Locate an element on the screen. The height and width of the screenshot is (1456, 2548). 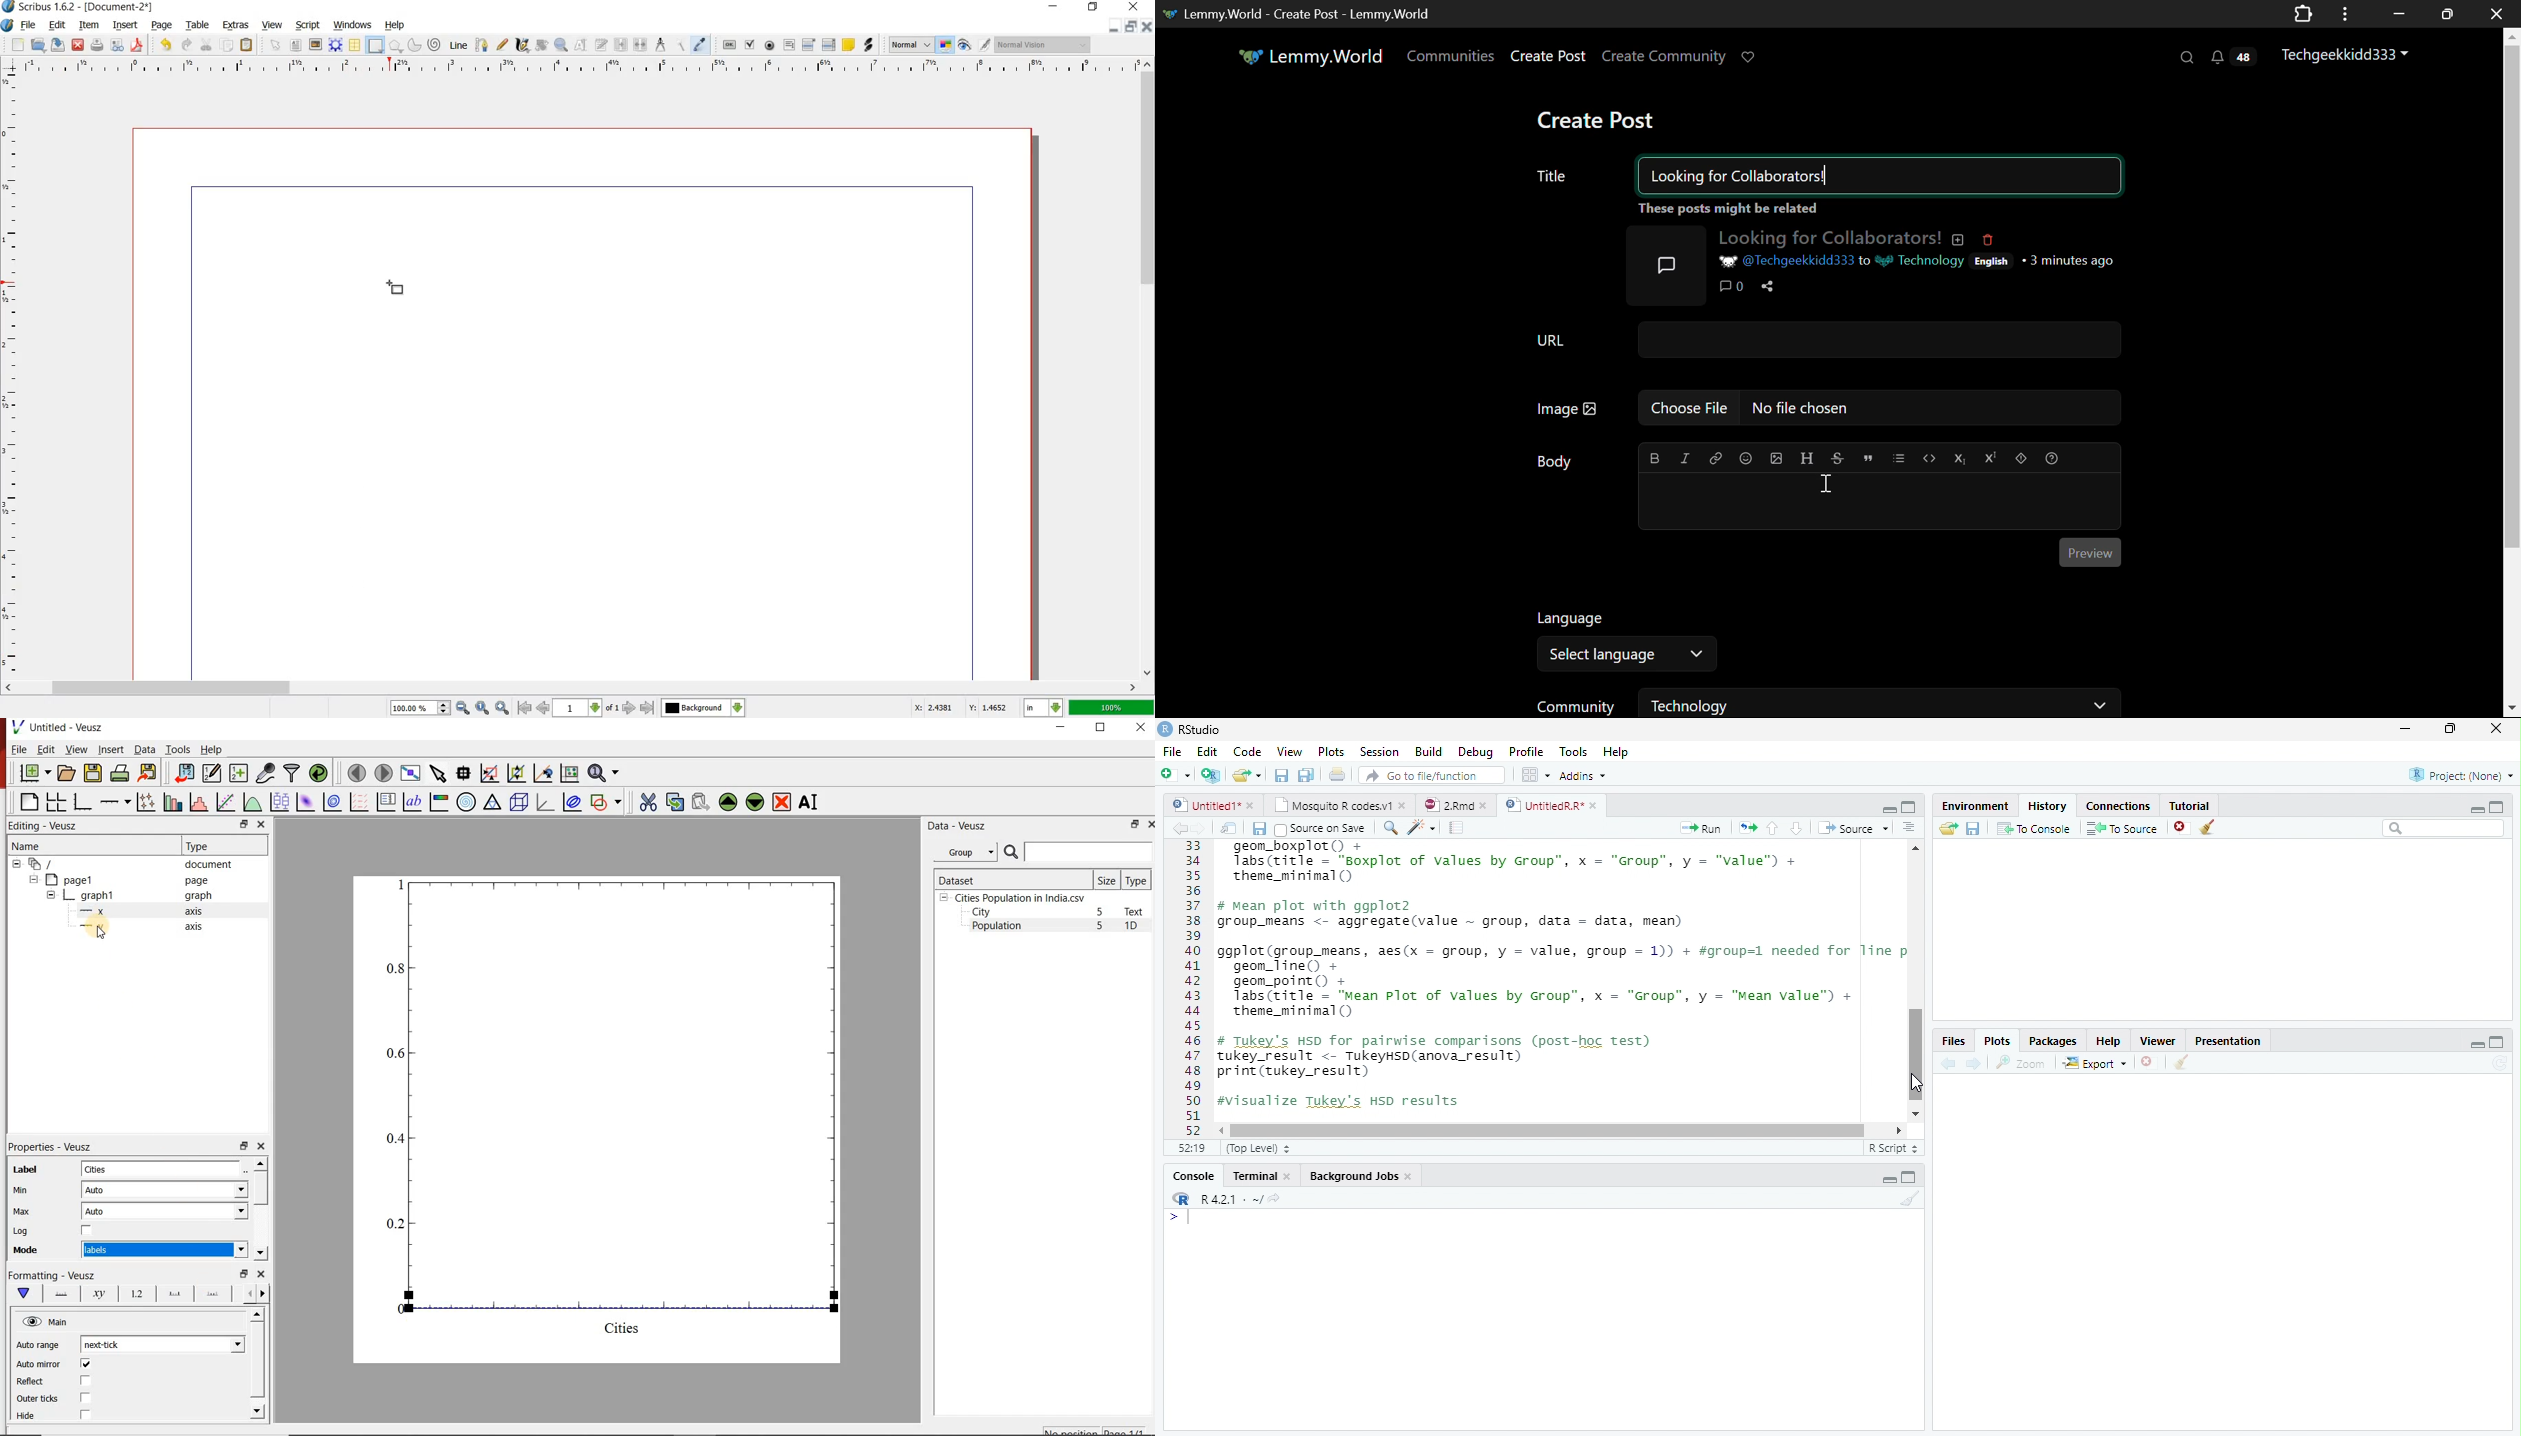
Application Menu is located at coordinates (2347, 14).